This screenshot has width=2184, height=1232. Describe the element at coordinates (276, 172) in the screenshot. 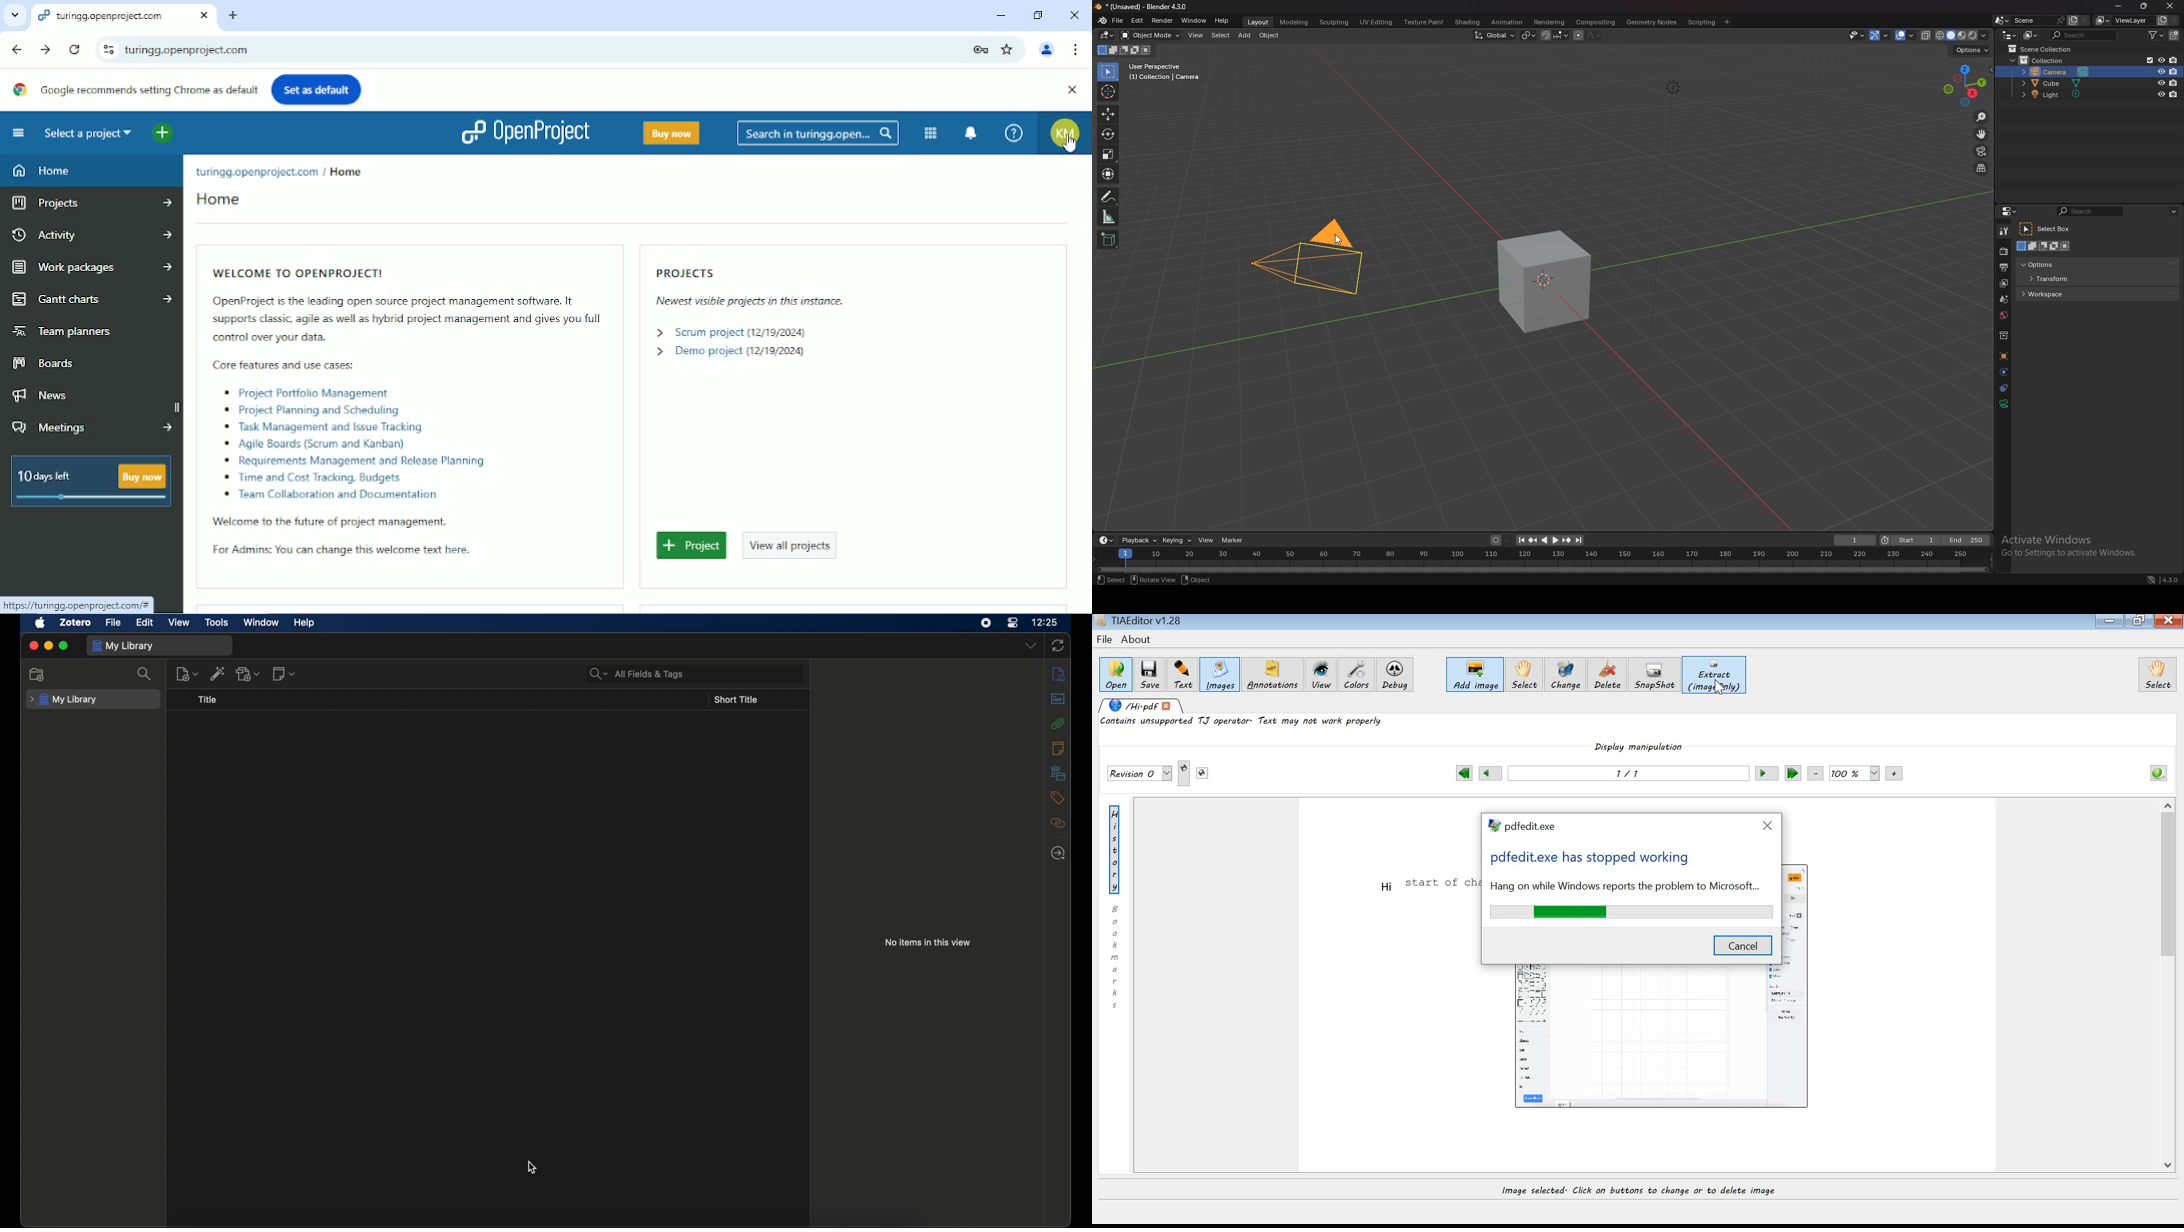

I see `location: tunngg.openproject.com / Home` at that location.